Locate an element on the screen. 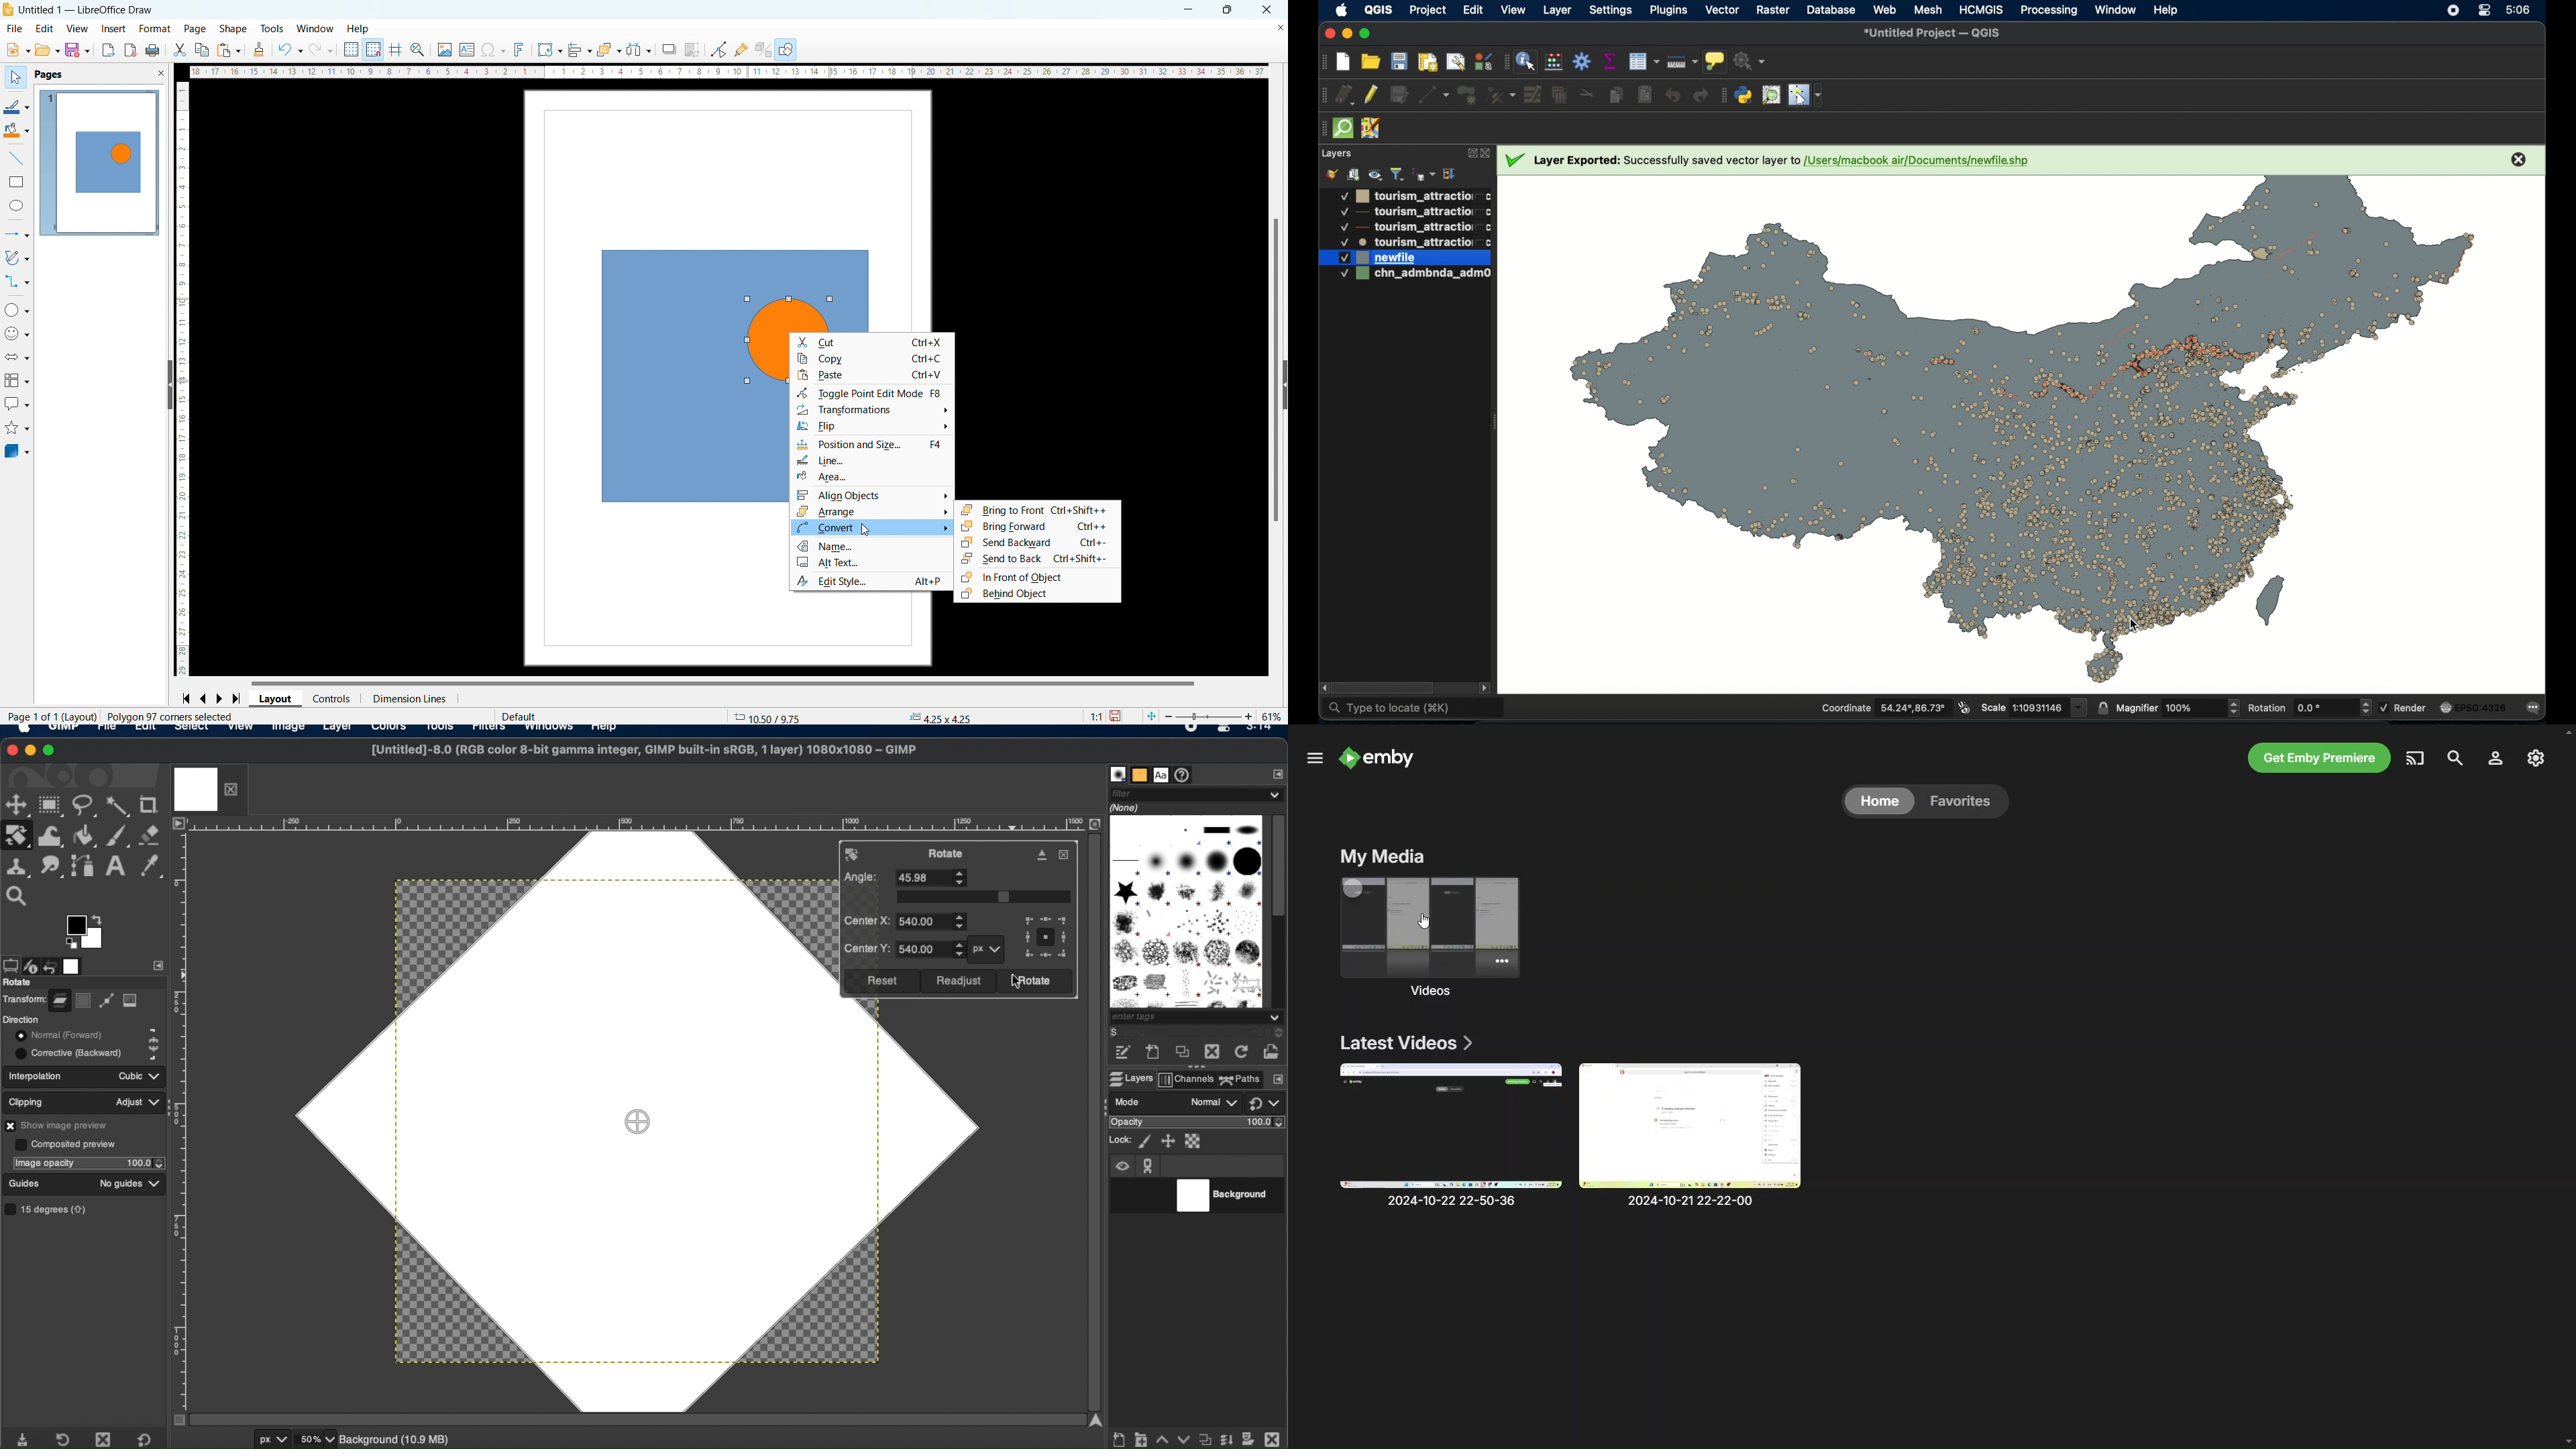  callout shapes is located at coordinates (17, 402).